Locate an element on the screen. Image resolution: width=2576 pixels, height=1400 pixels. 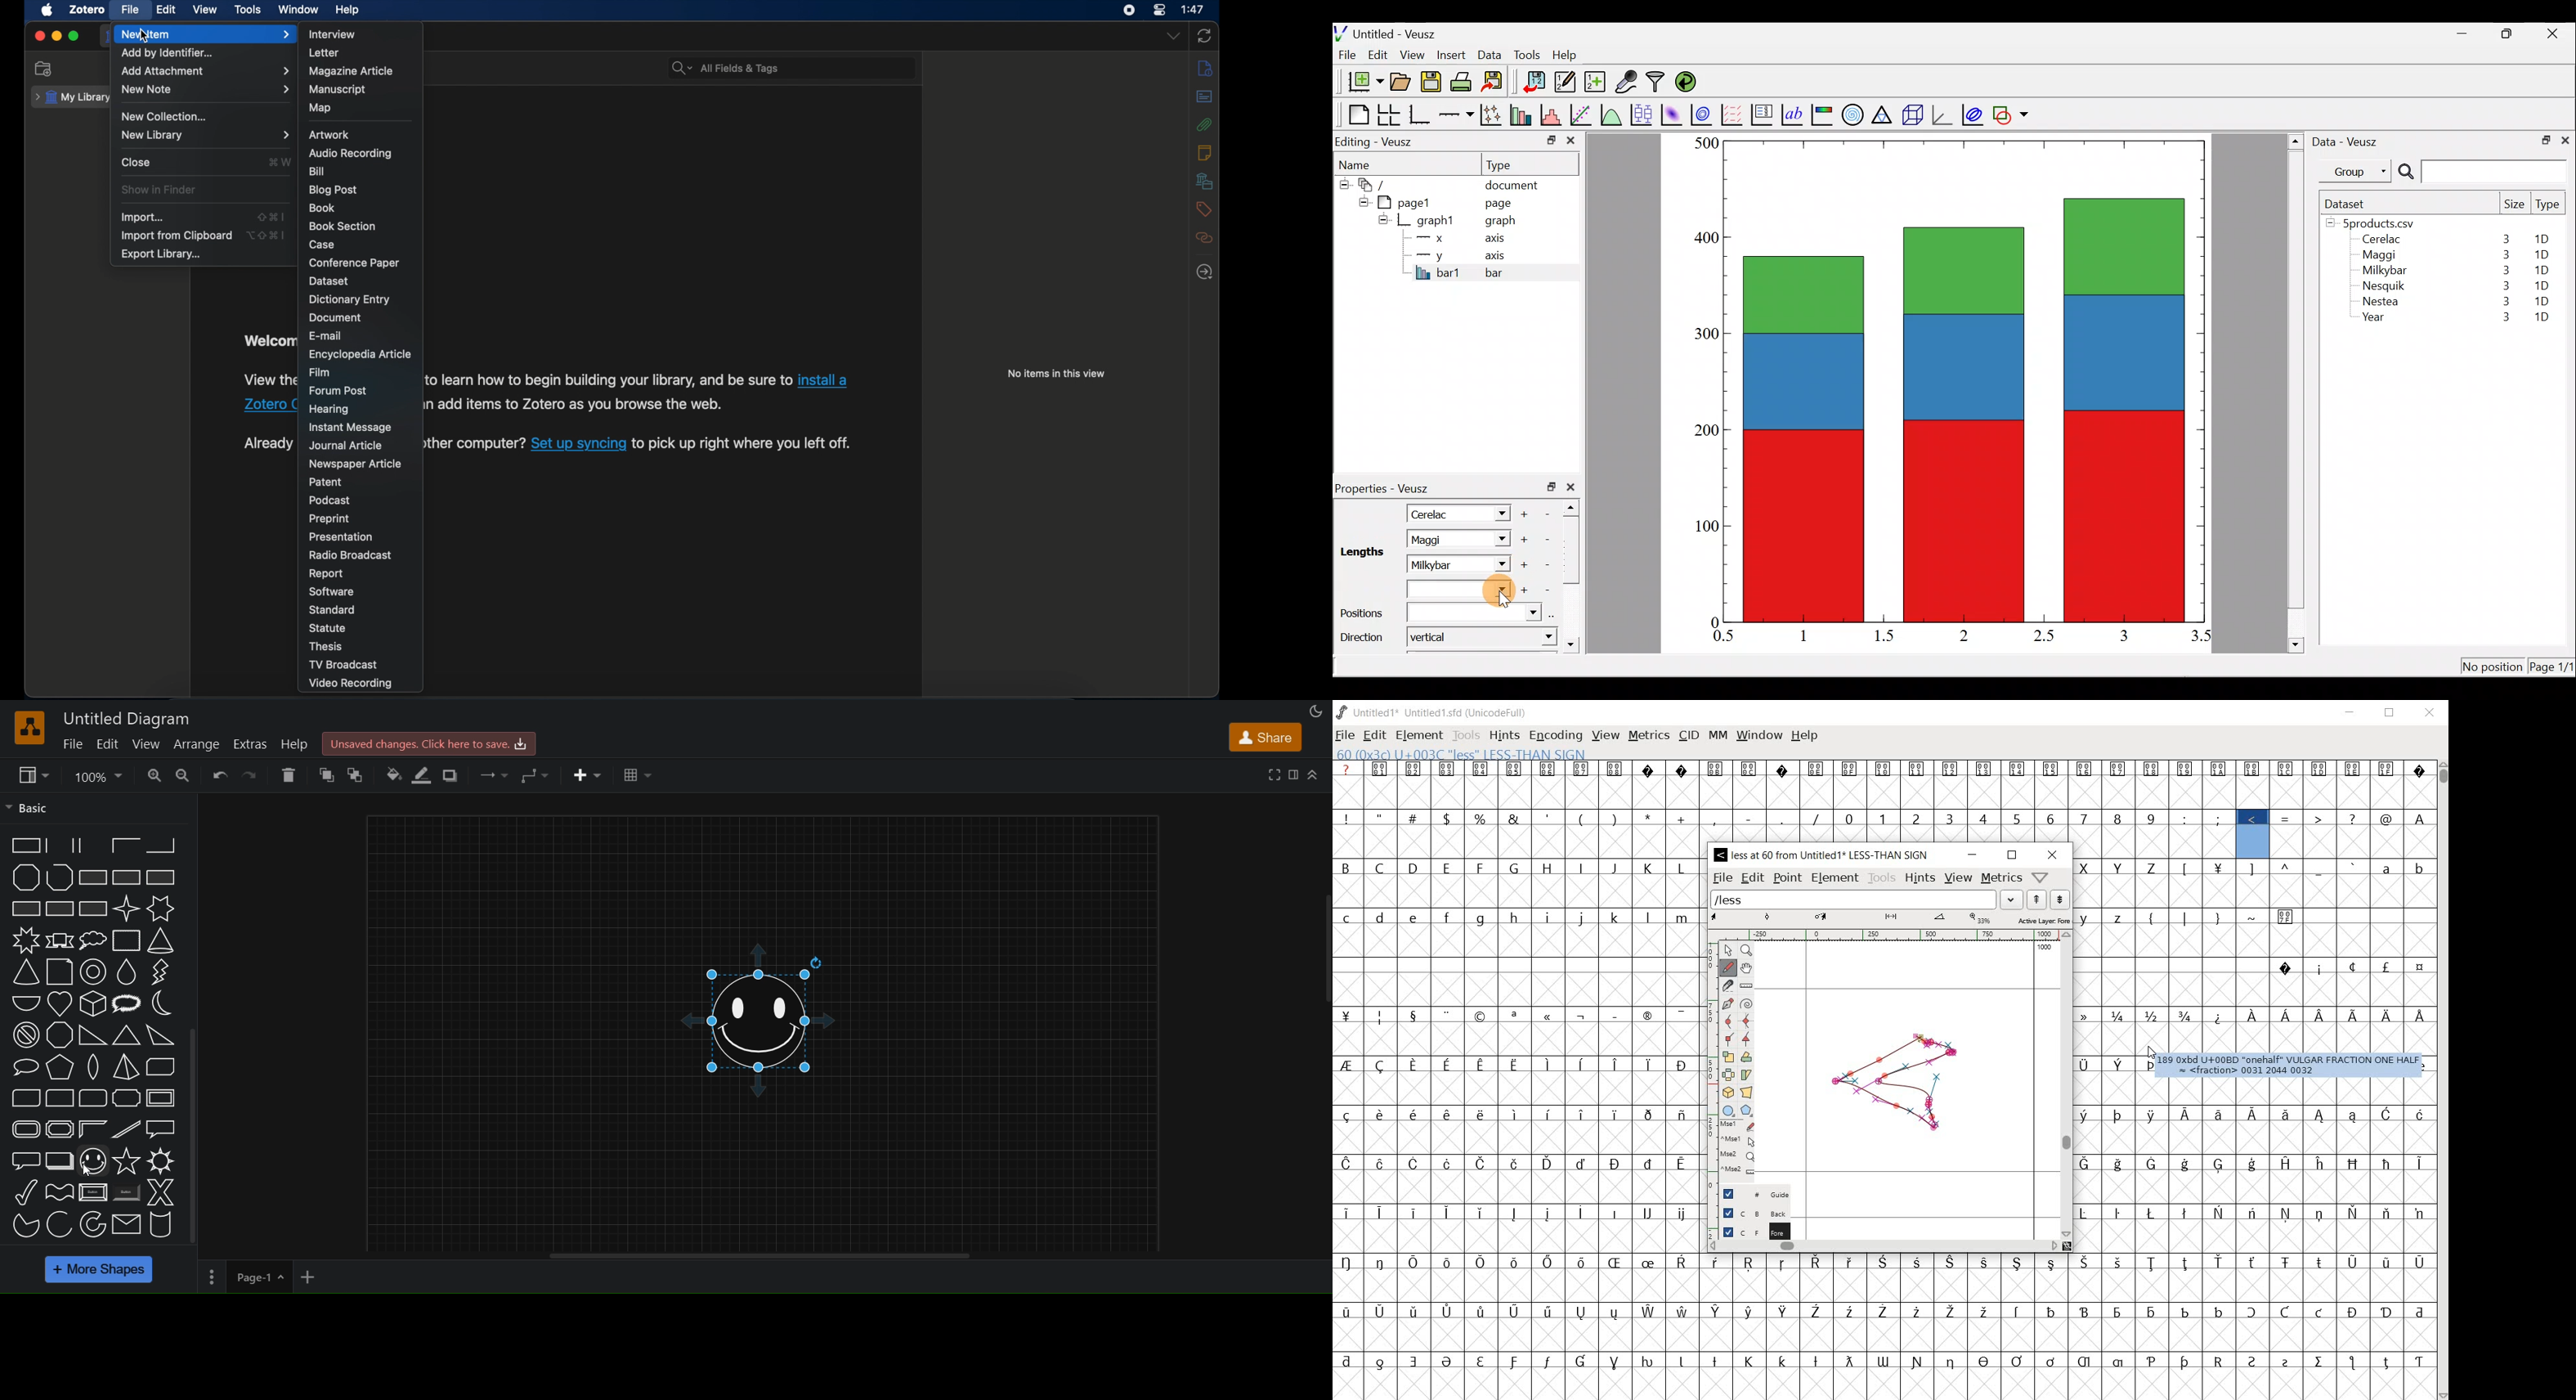
forum post is located at coordinates (339, 391).